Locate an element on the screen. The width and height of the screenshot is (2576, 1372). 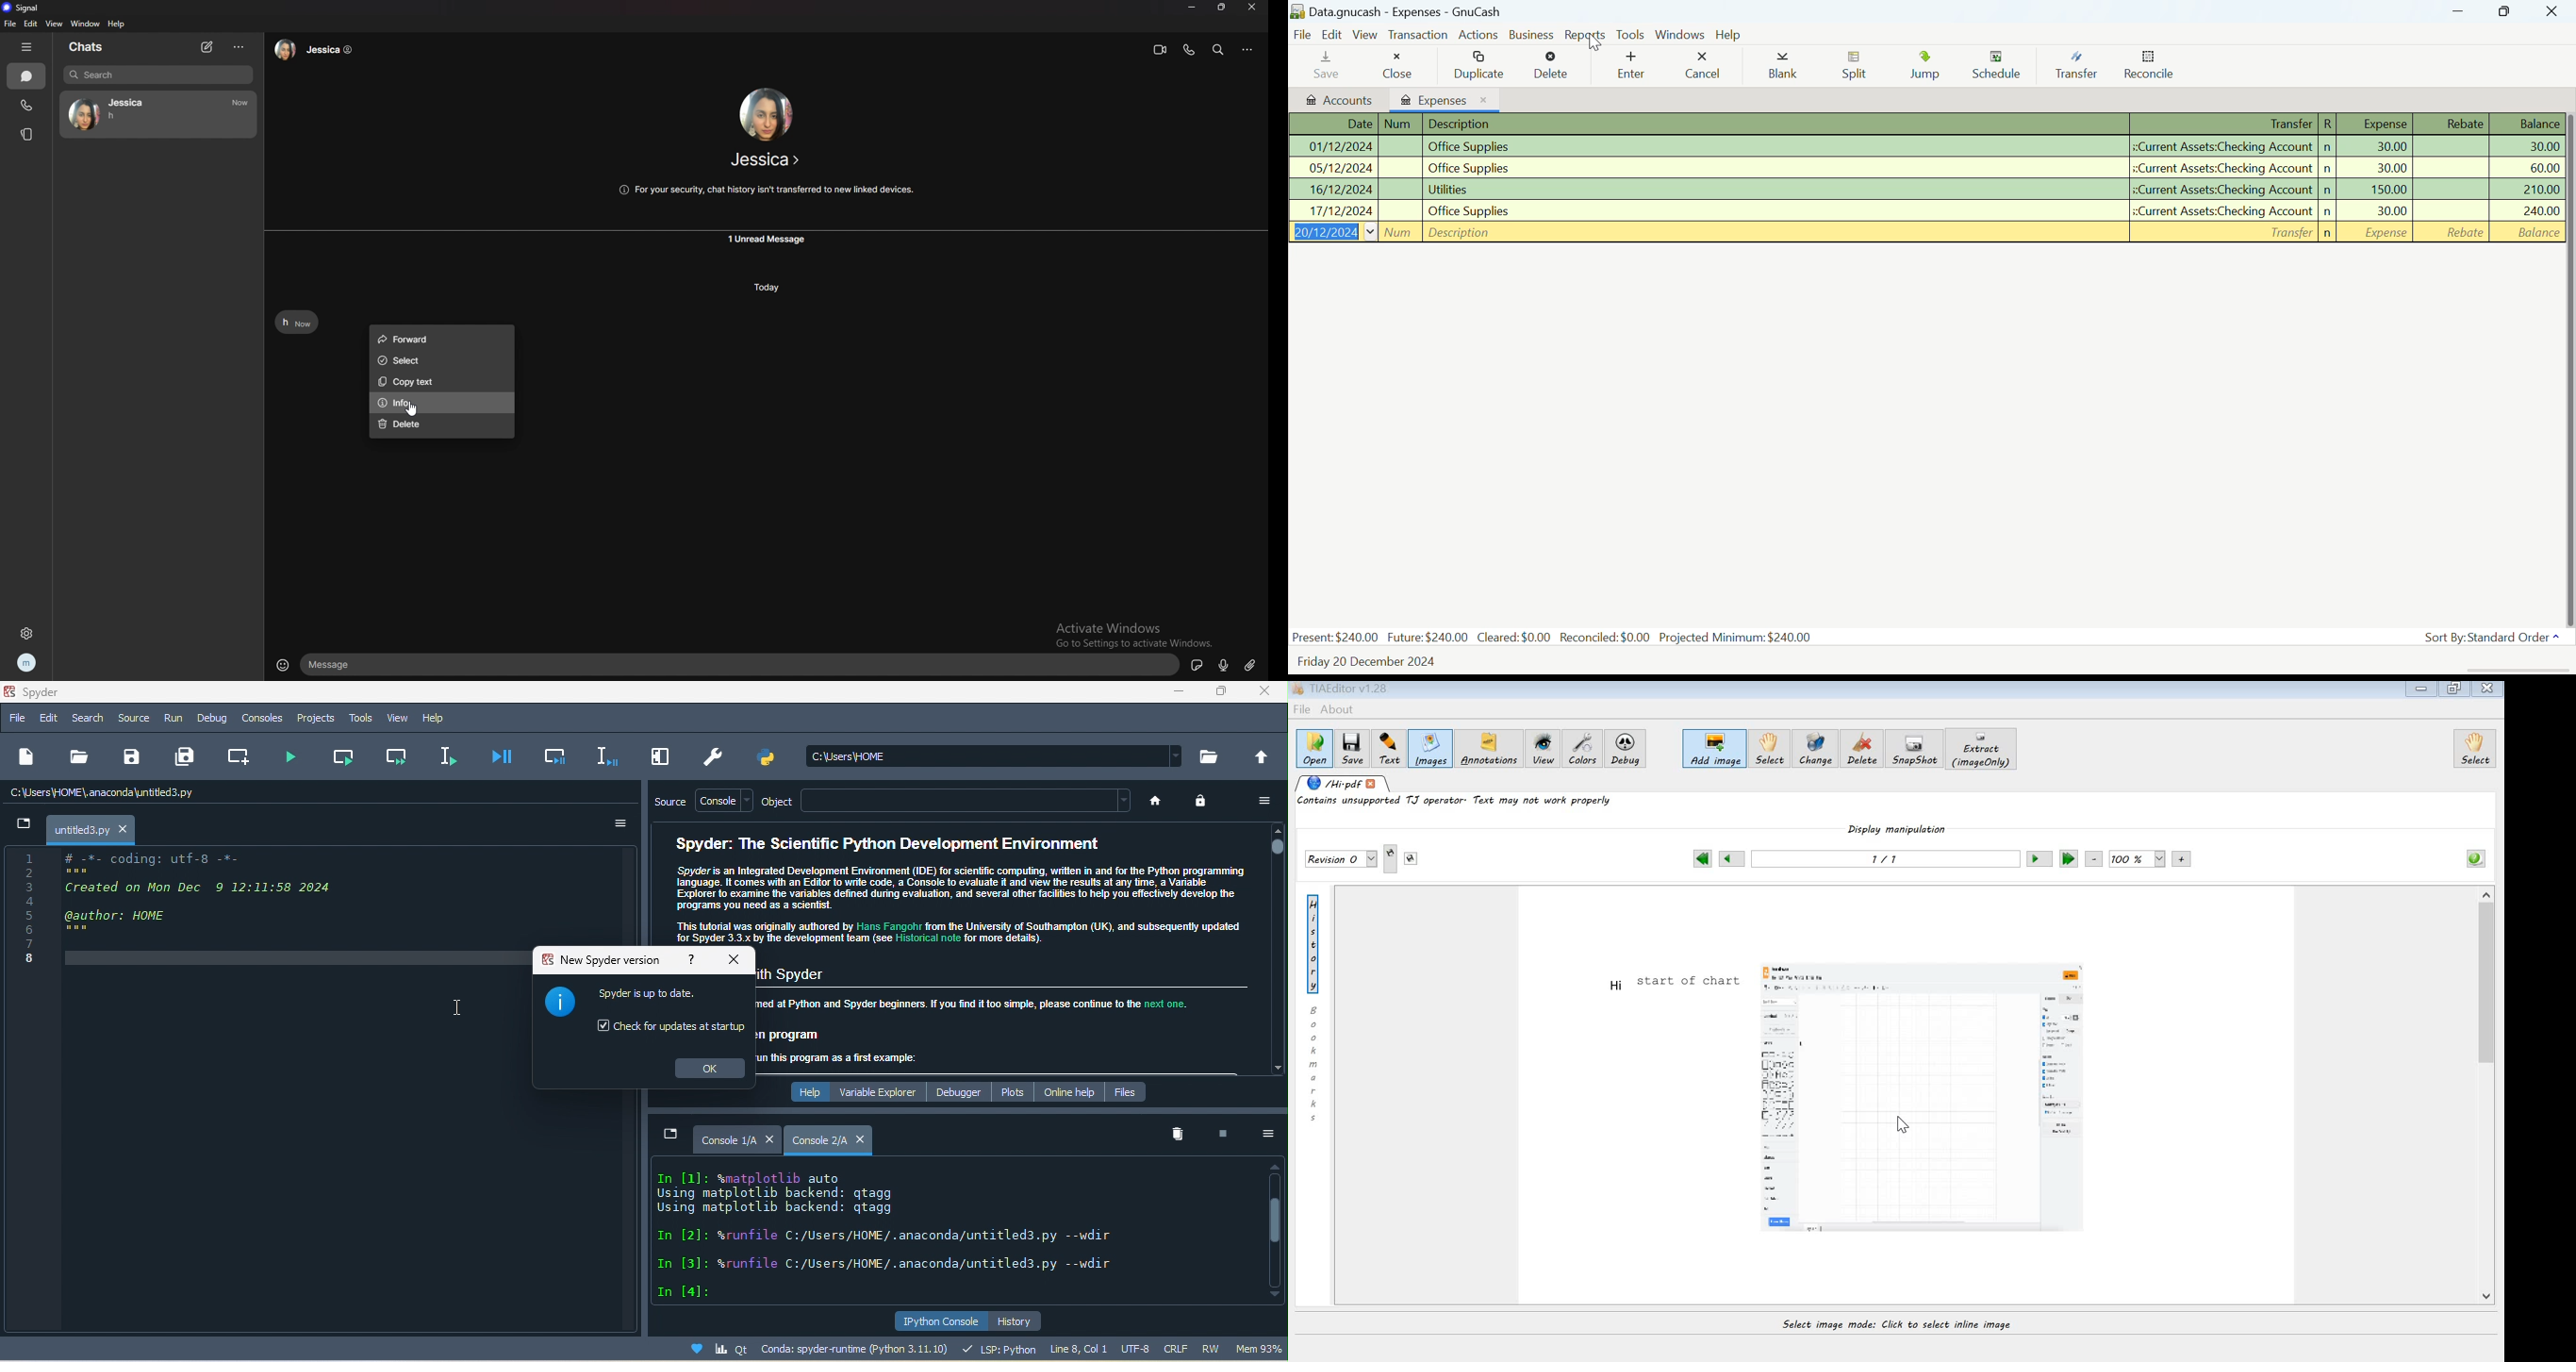
forward is located at coordinates (438, 338).